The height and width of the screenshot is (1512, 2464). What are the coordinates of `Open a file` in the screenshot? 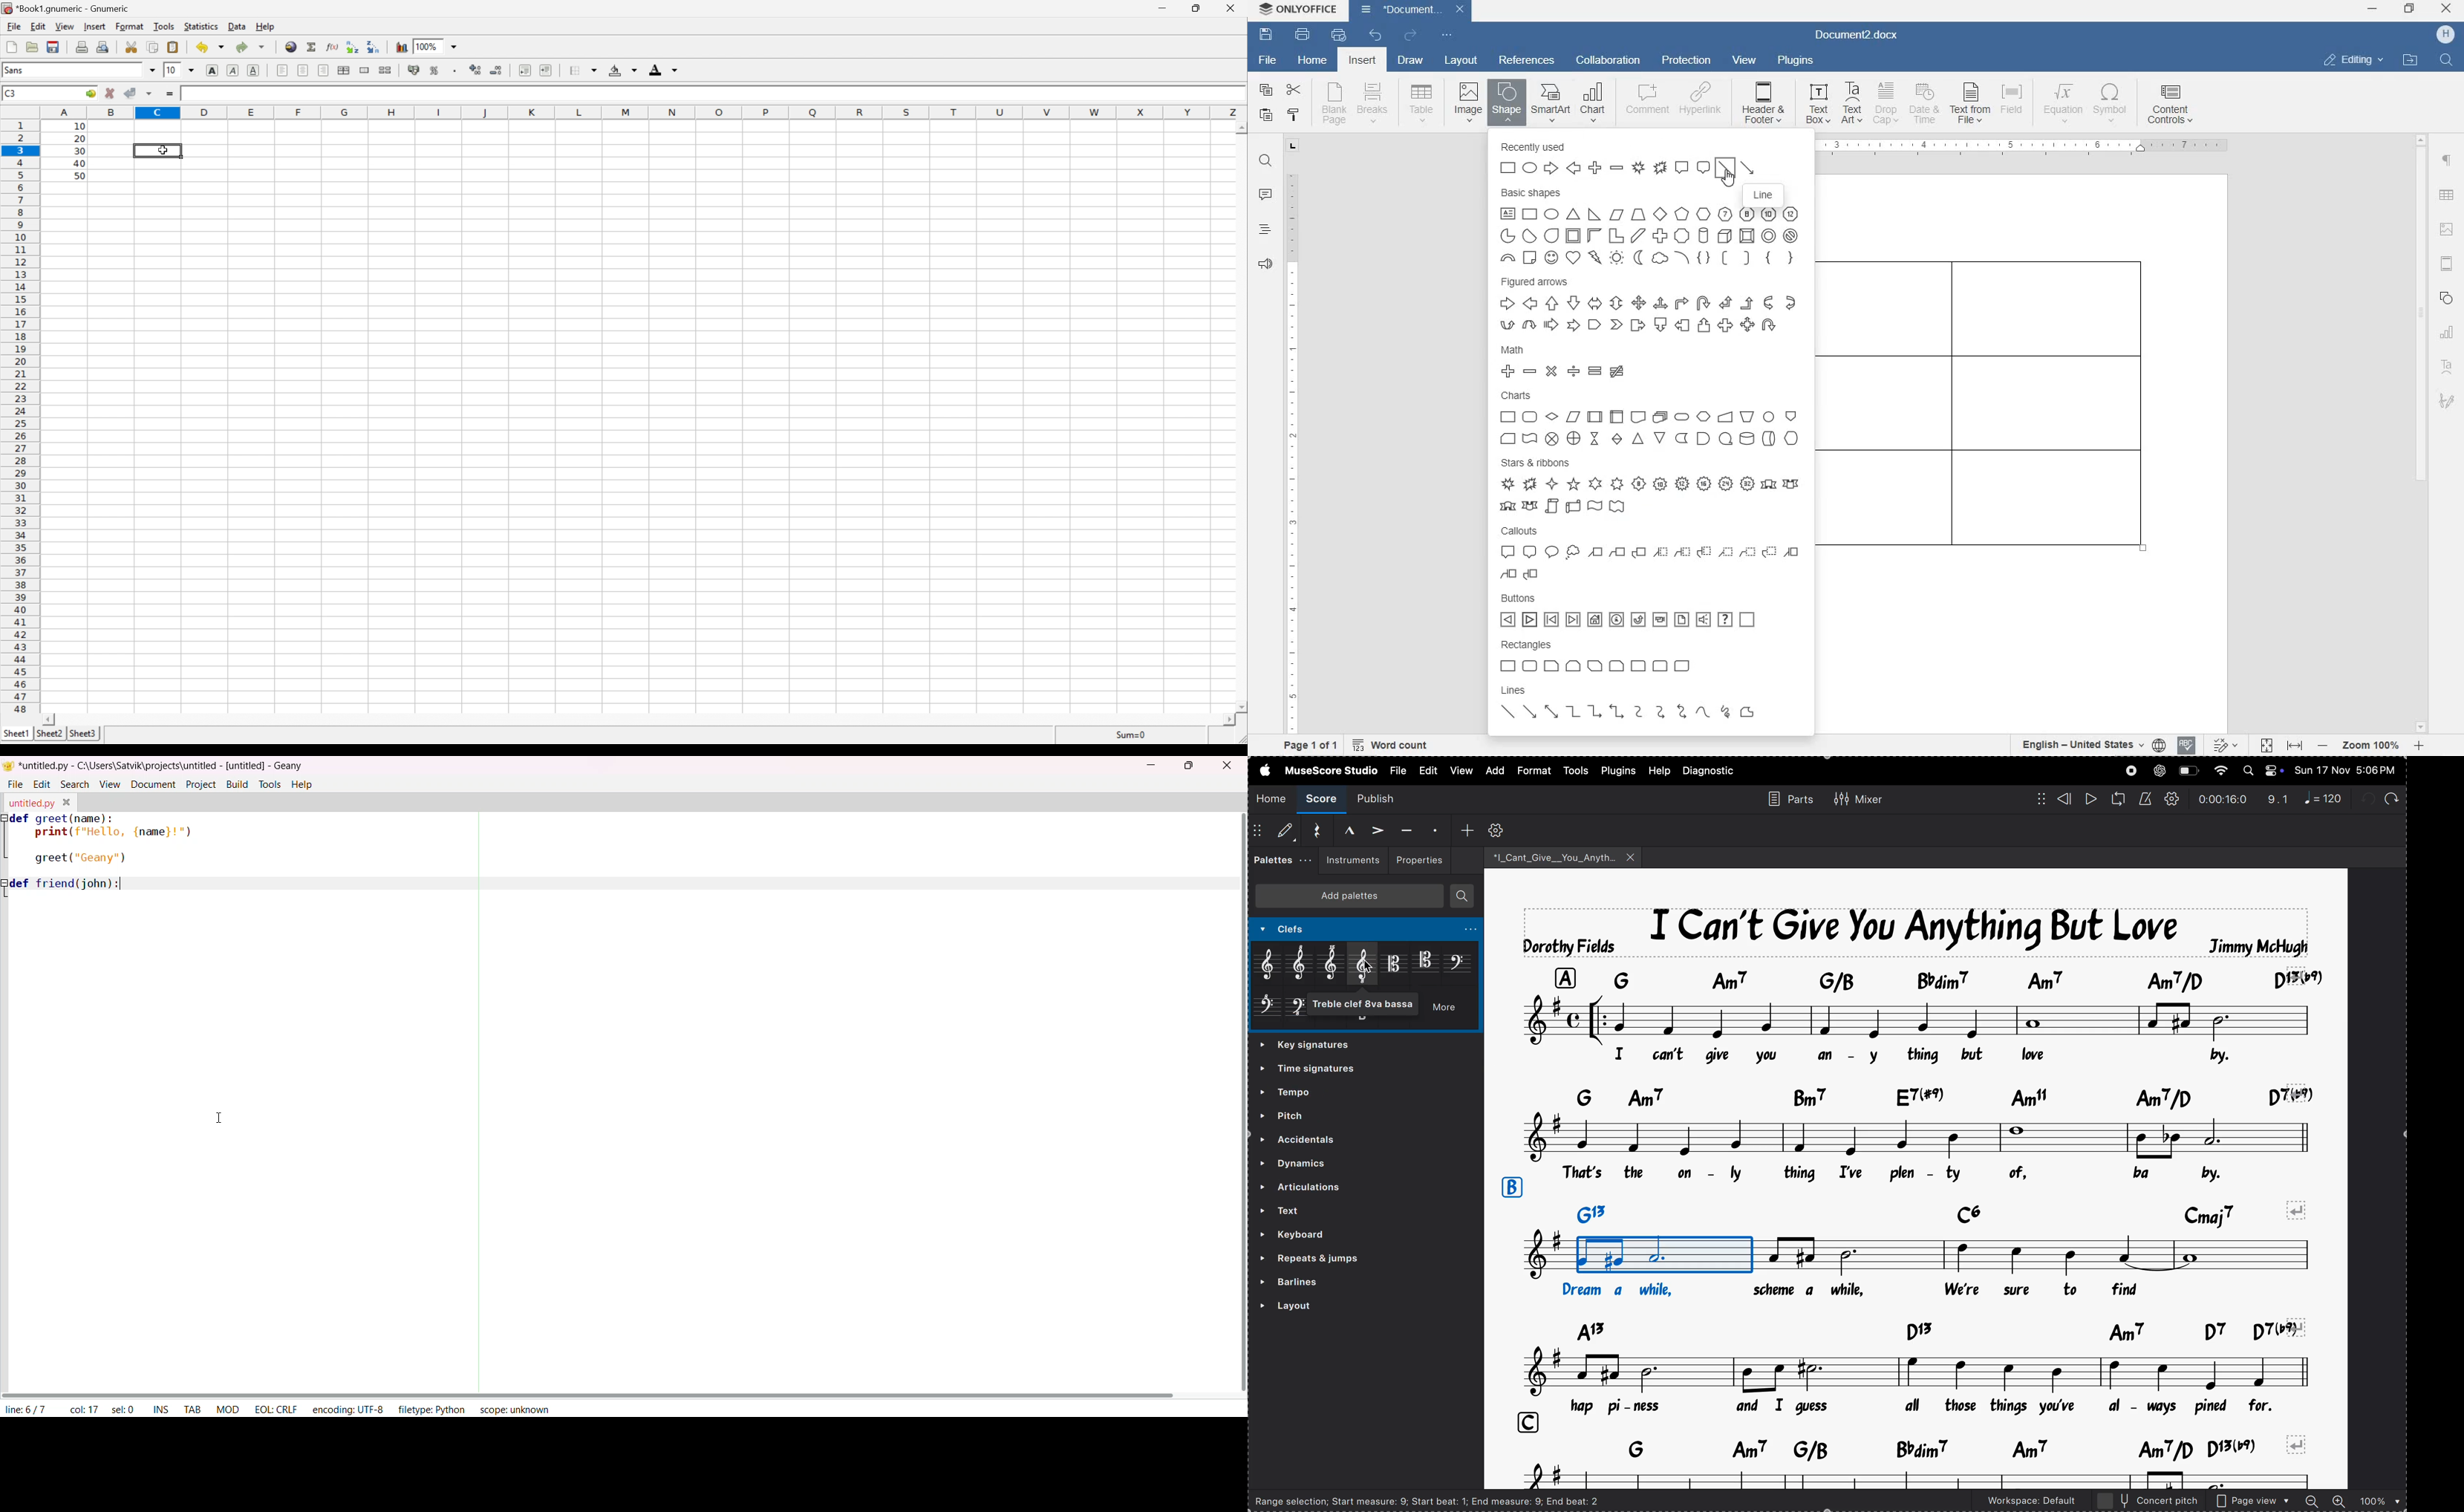 It's located at (34, 45).